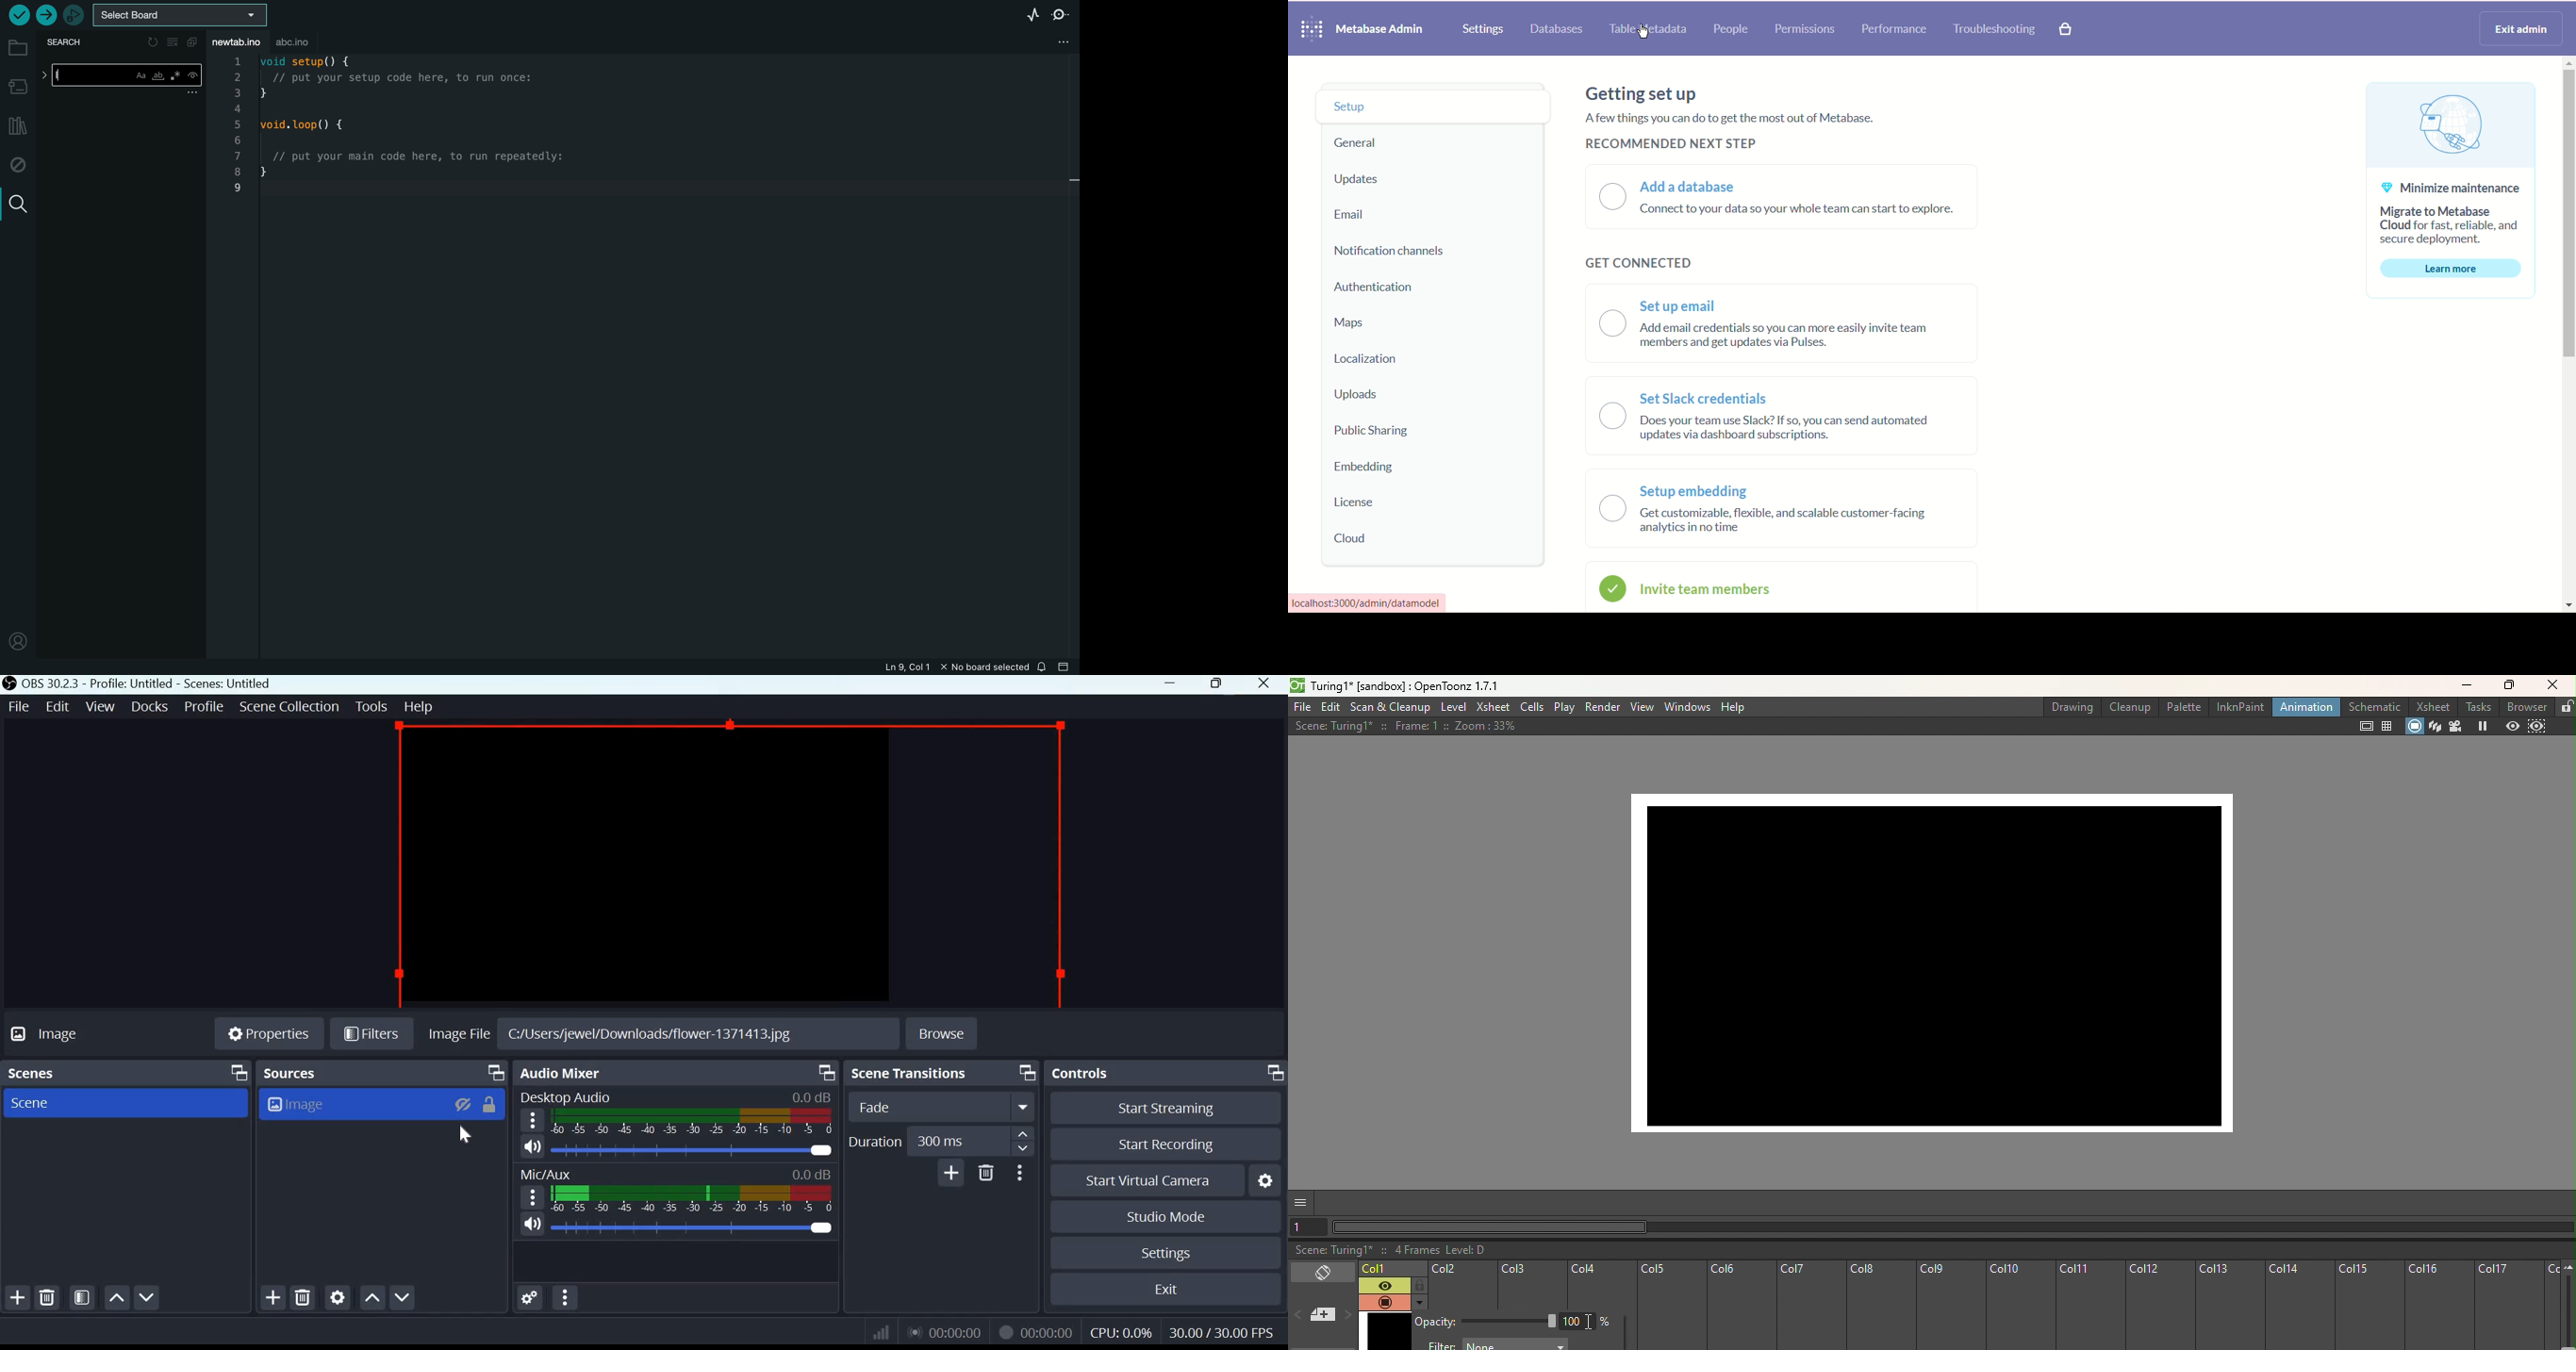 The width and height of the screenshot is (2576, 1372). I want to click on search, so click(68, 44).